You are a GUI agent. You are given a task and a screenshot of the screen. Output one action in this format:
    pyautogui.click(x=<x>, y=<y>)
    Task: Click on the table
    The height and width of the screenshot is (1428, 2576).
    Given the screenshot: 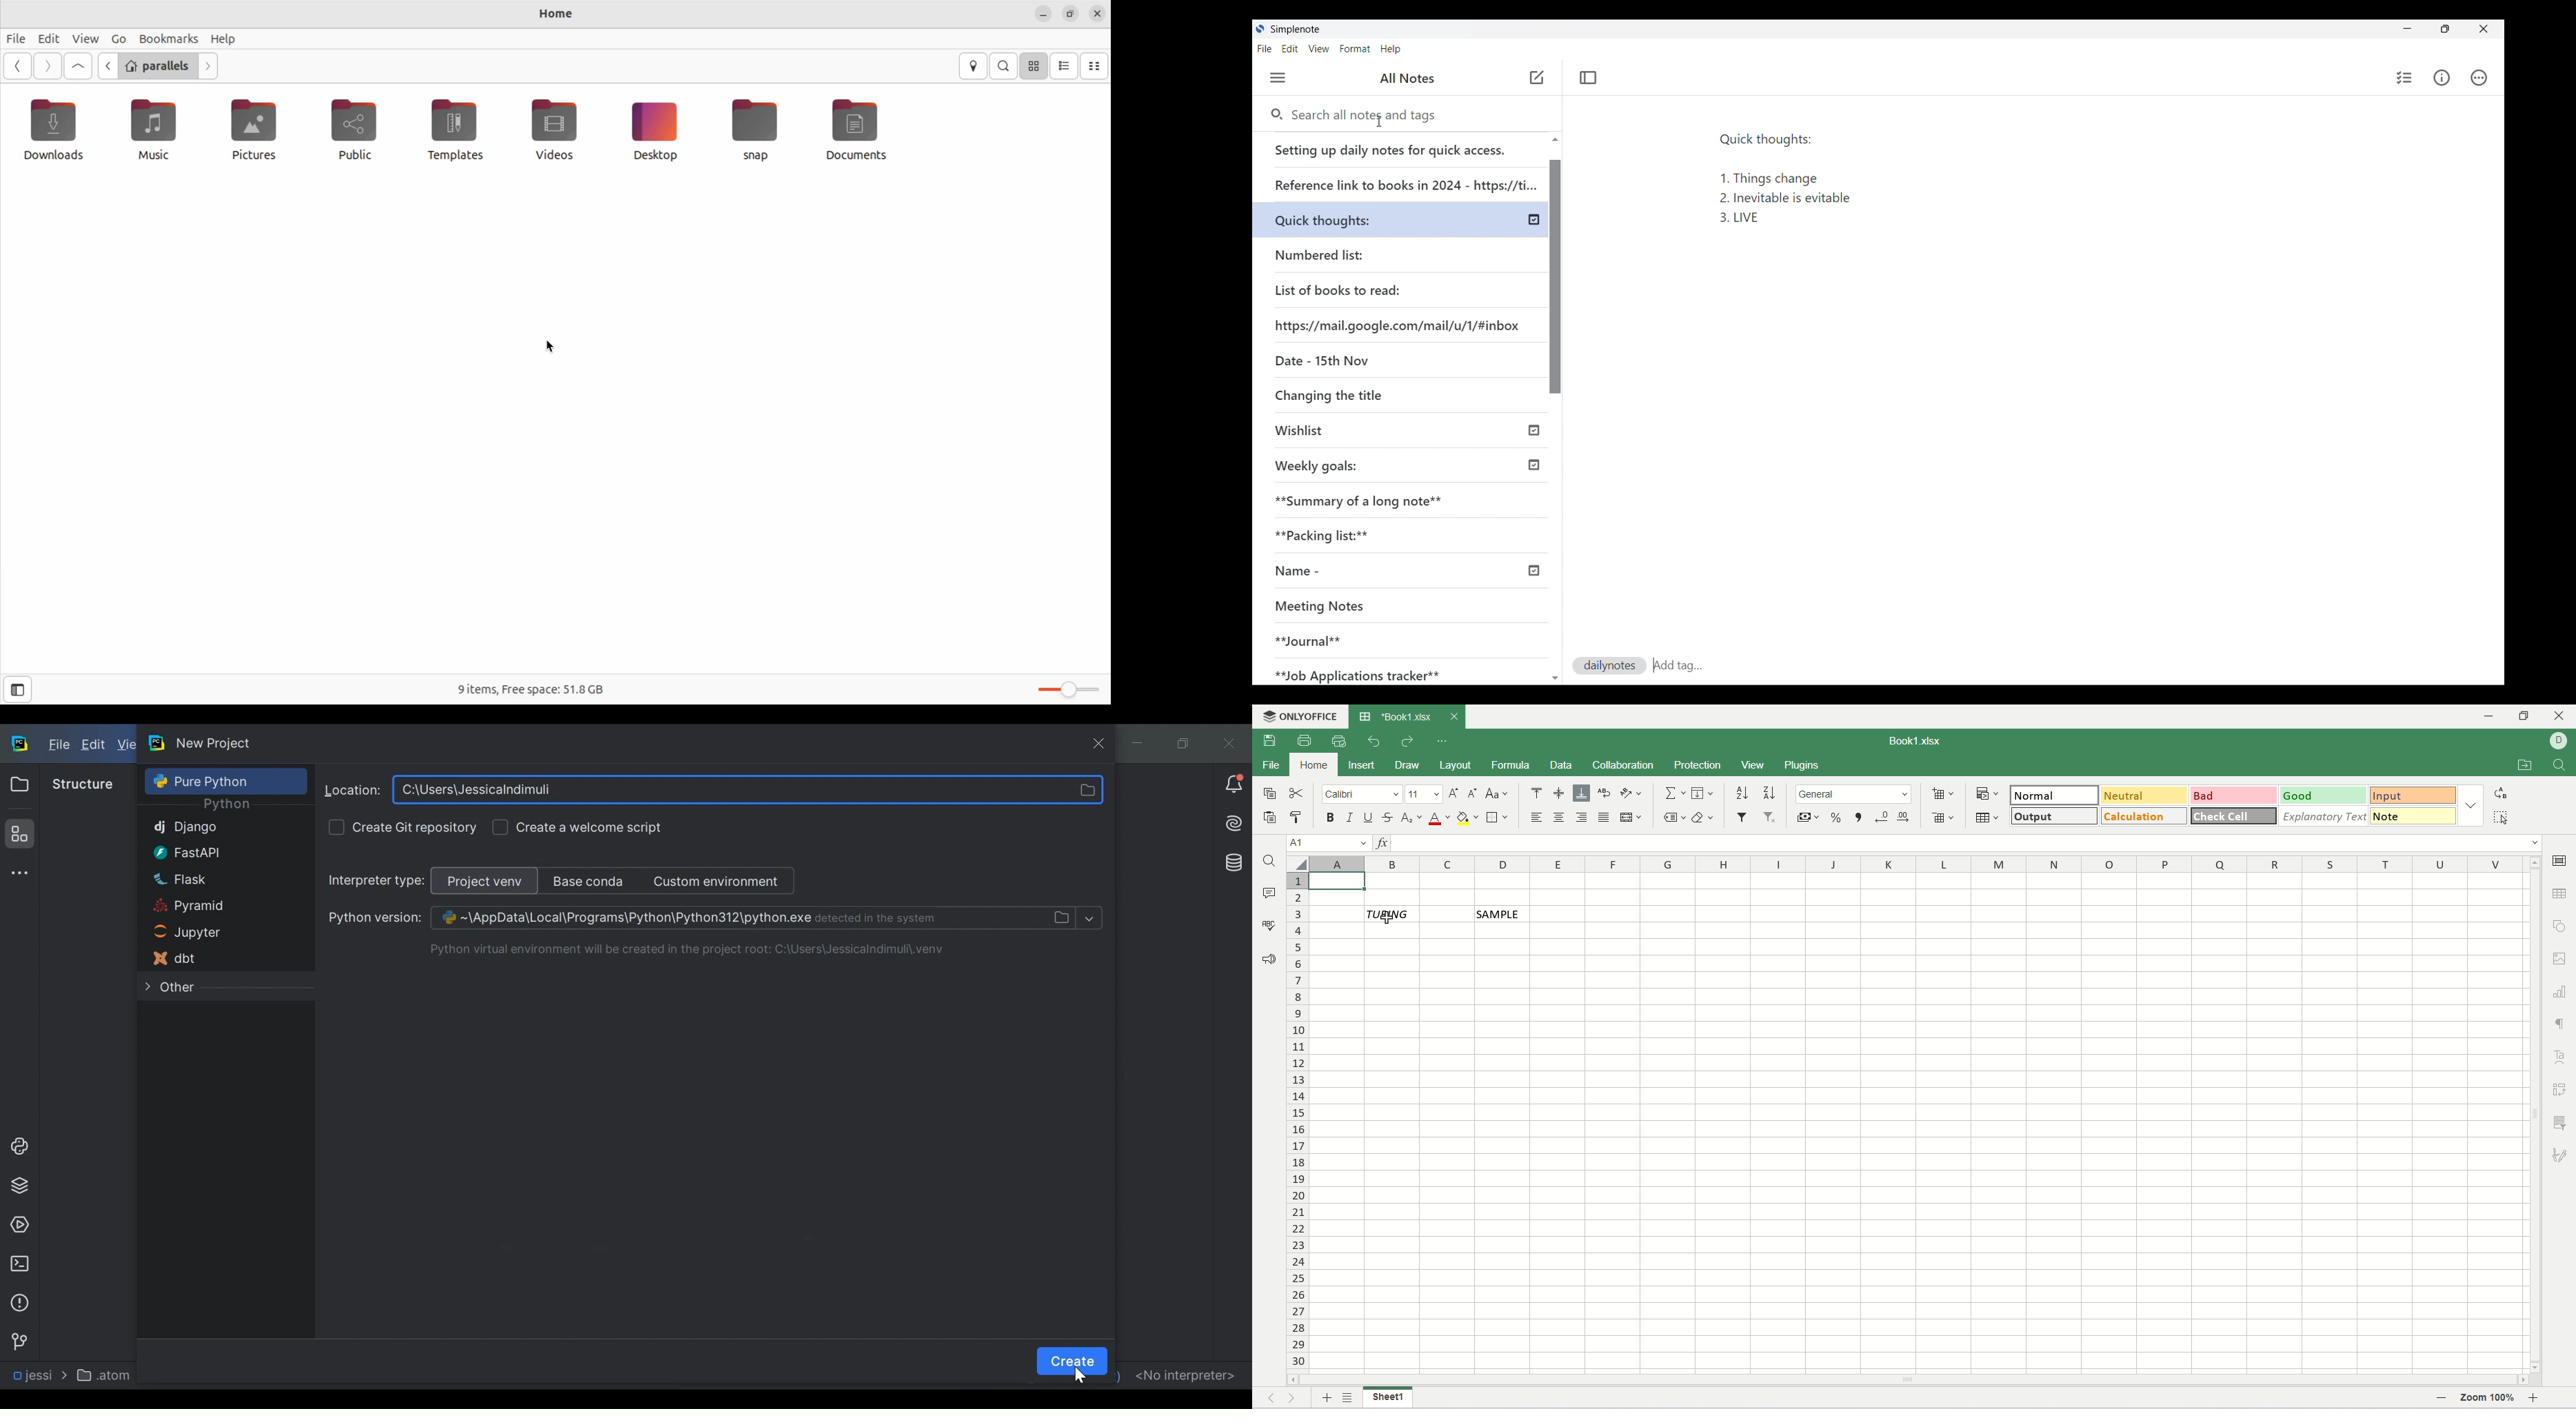 What is the action you would take?
    pyautogui.click(x=1989, y=817)
    